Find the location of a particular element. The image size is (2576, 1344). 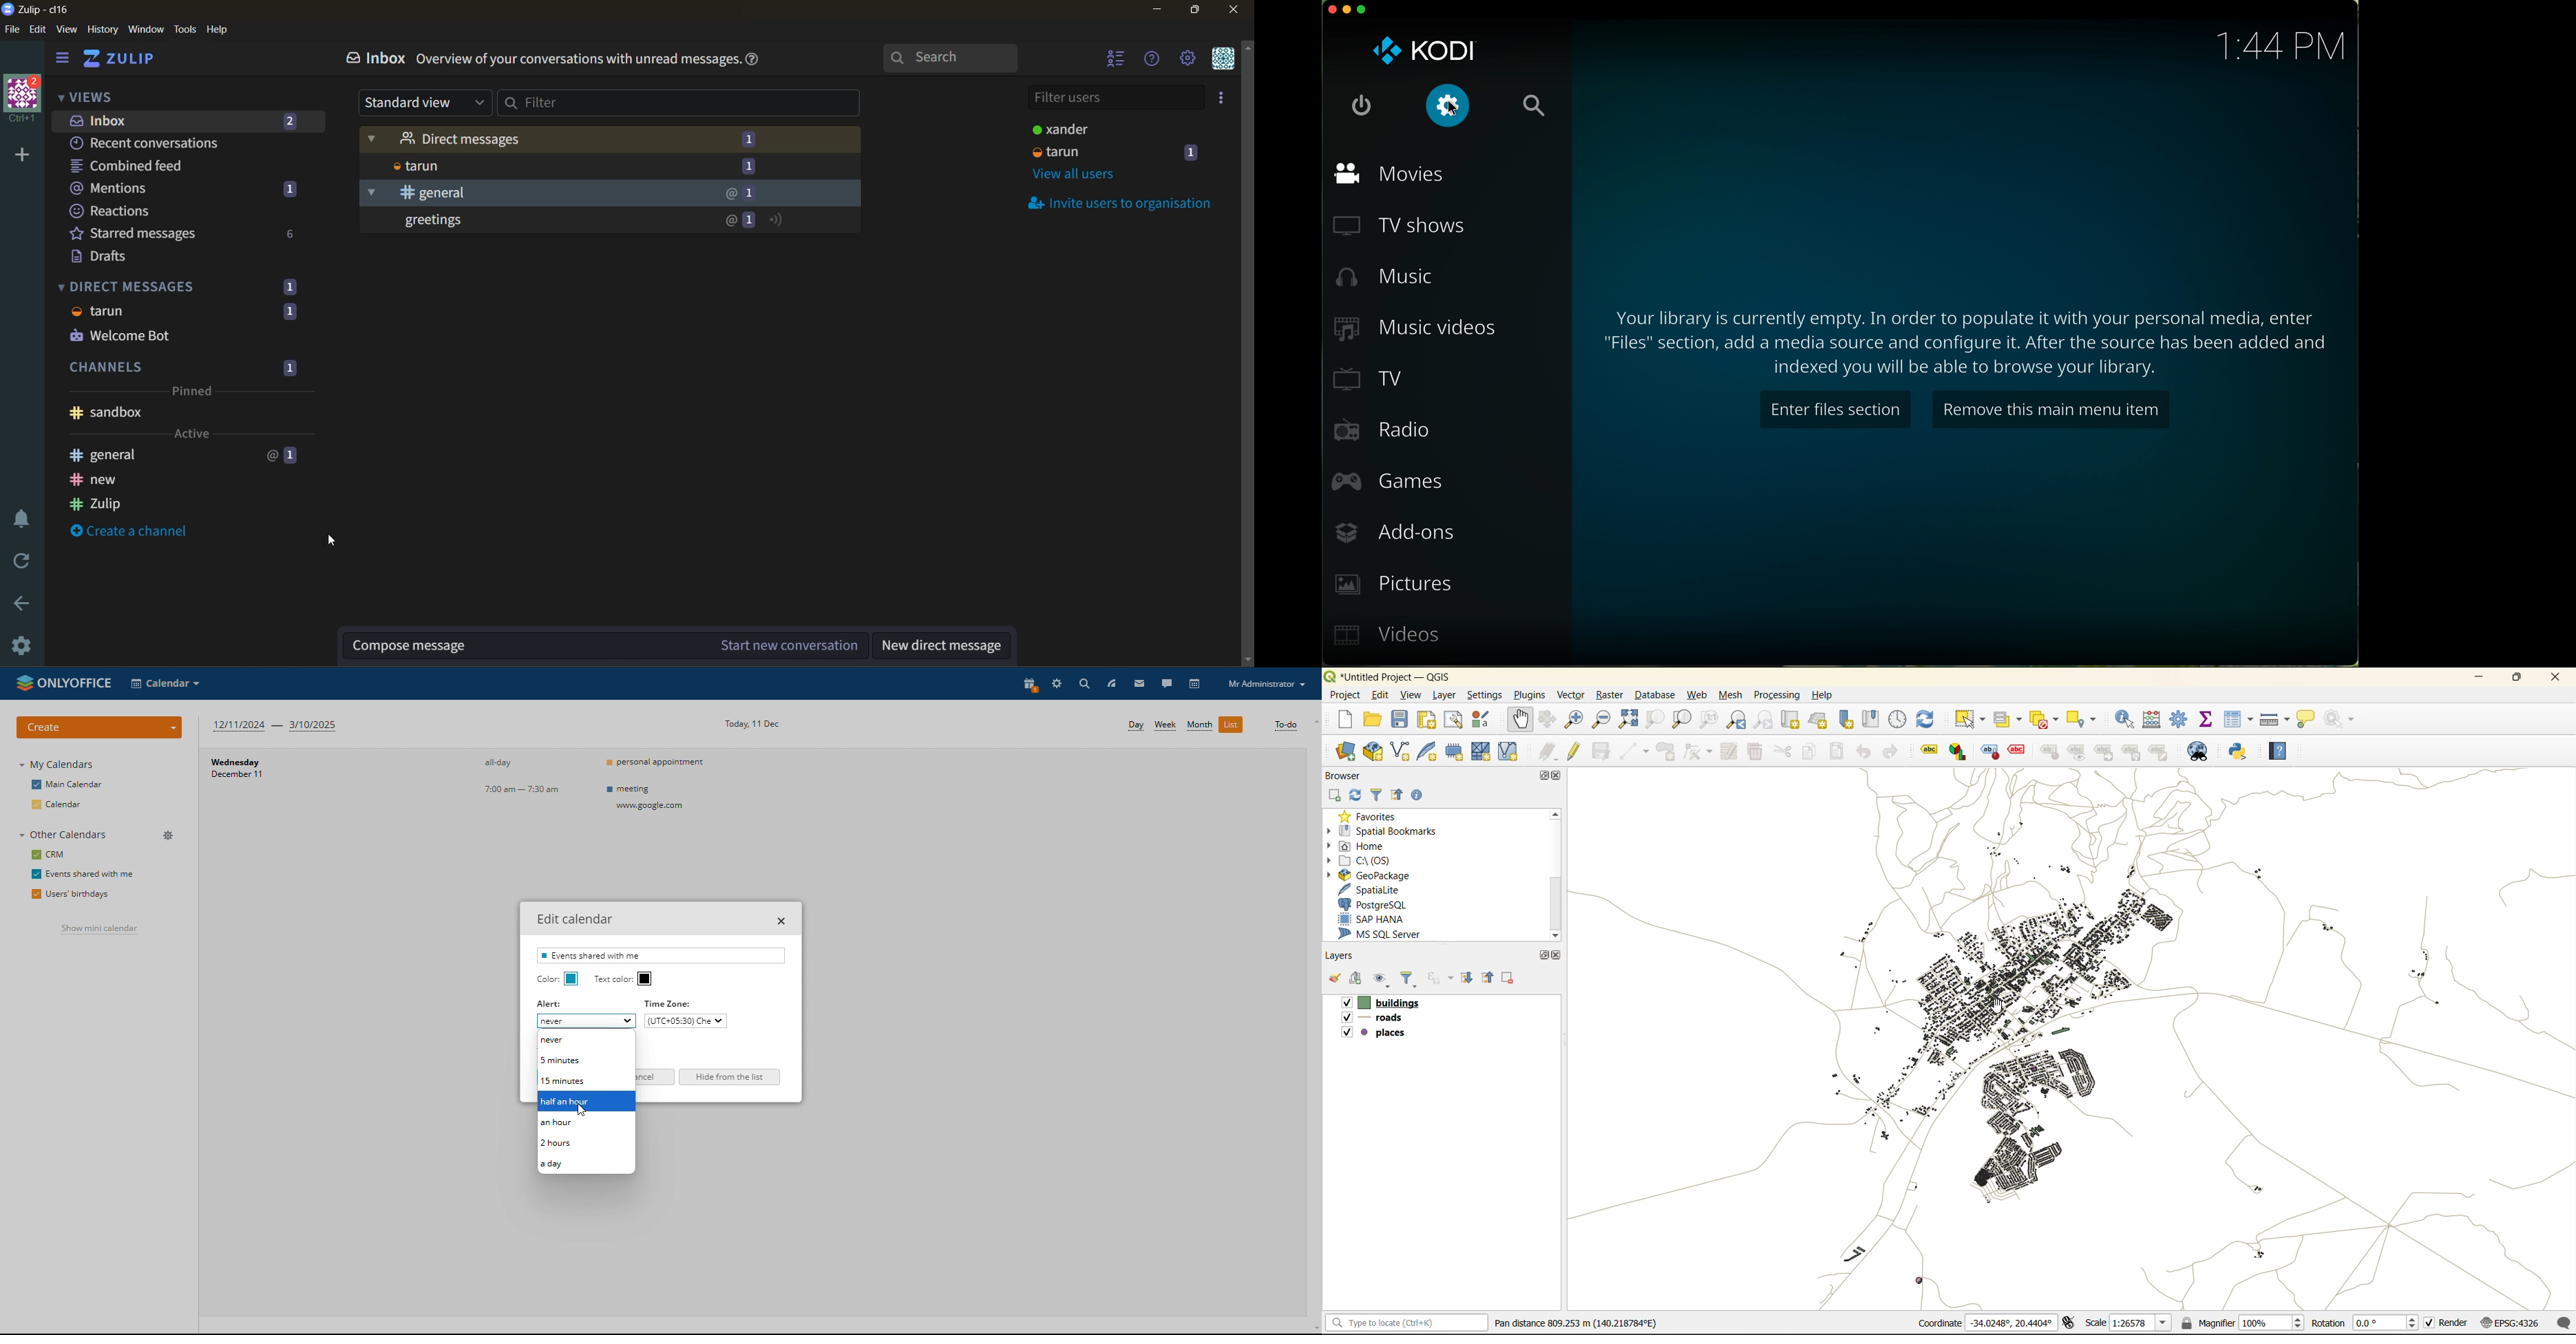

never is located at coordinates (585, 1040).